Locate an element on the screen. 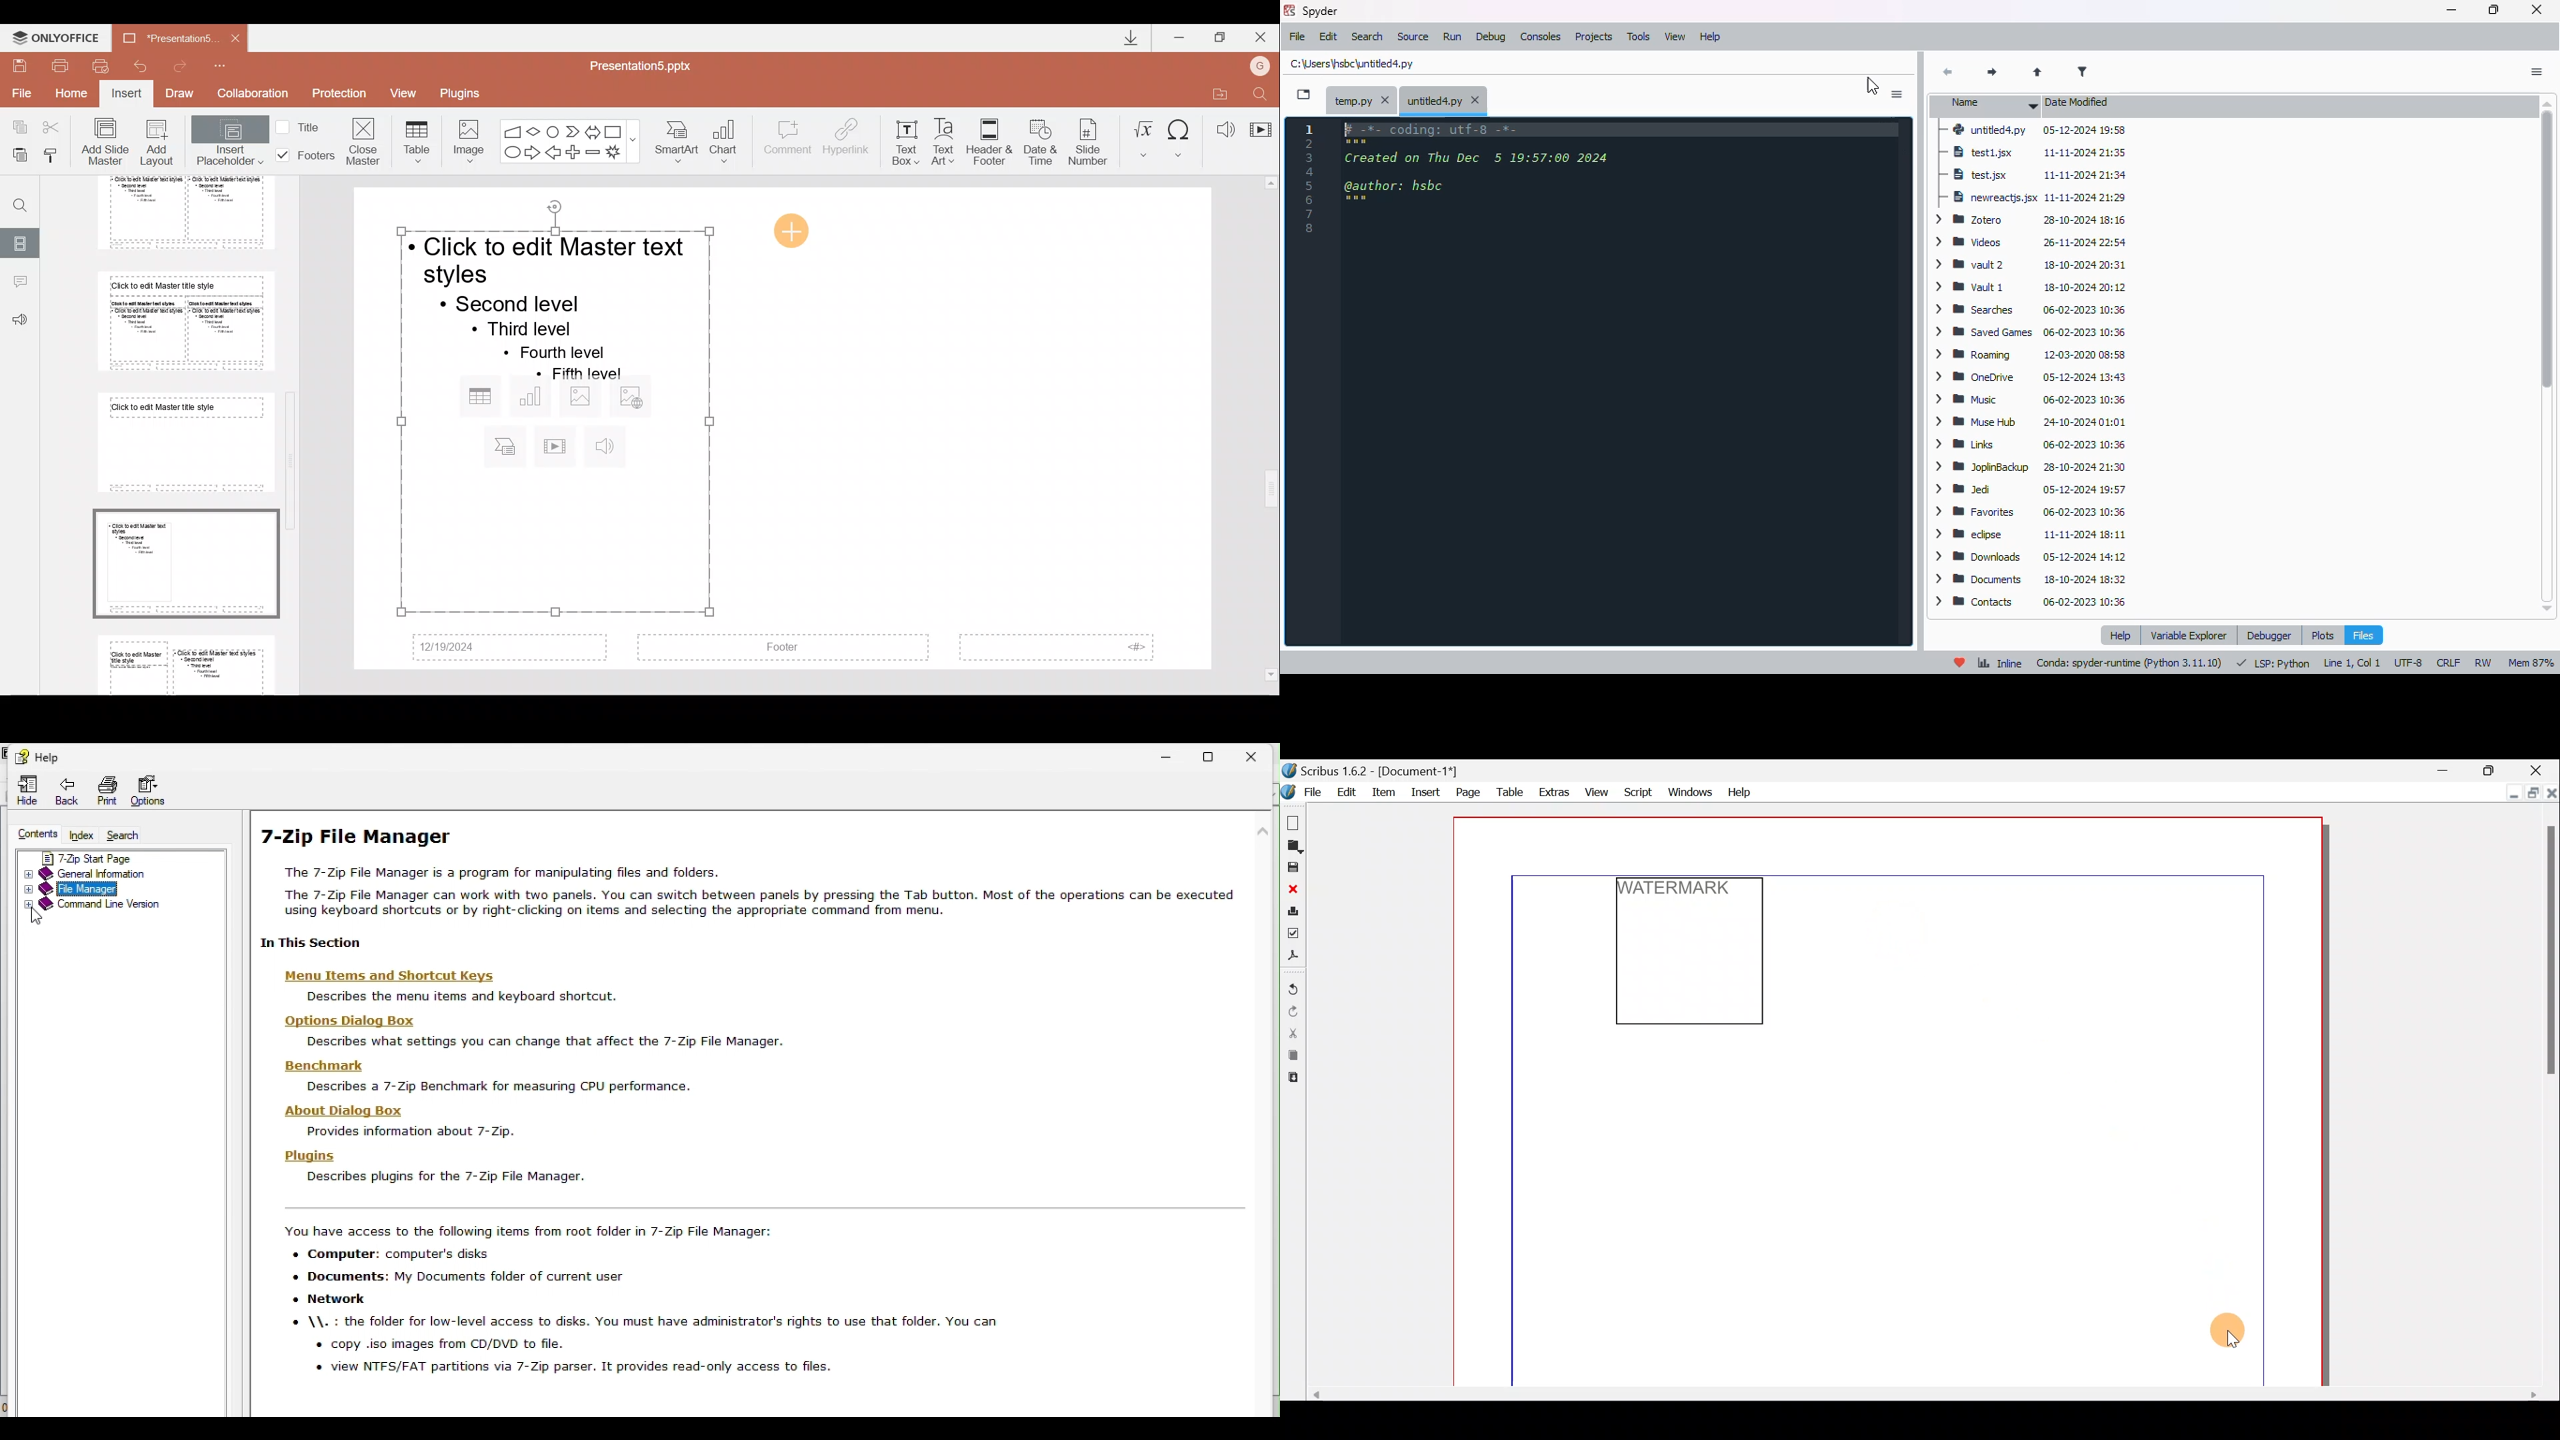  Save is located at coordinates (20, 64).